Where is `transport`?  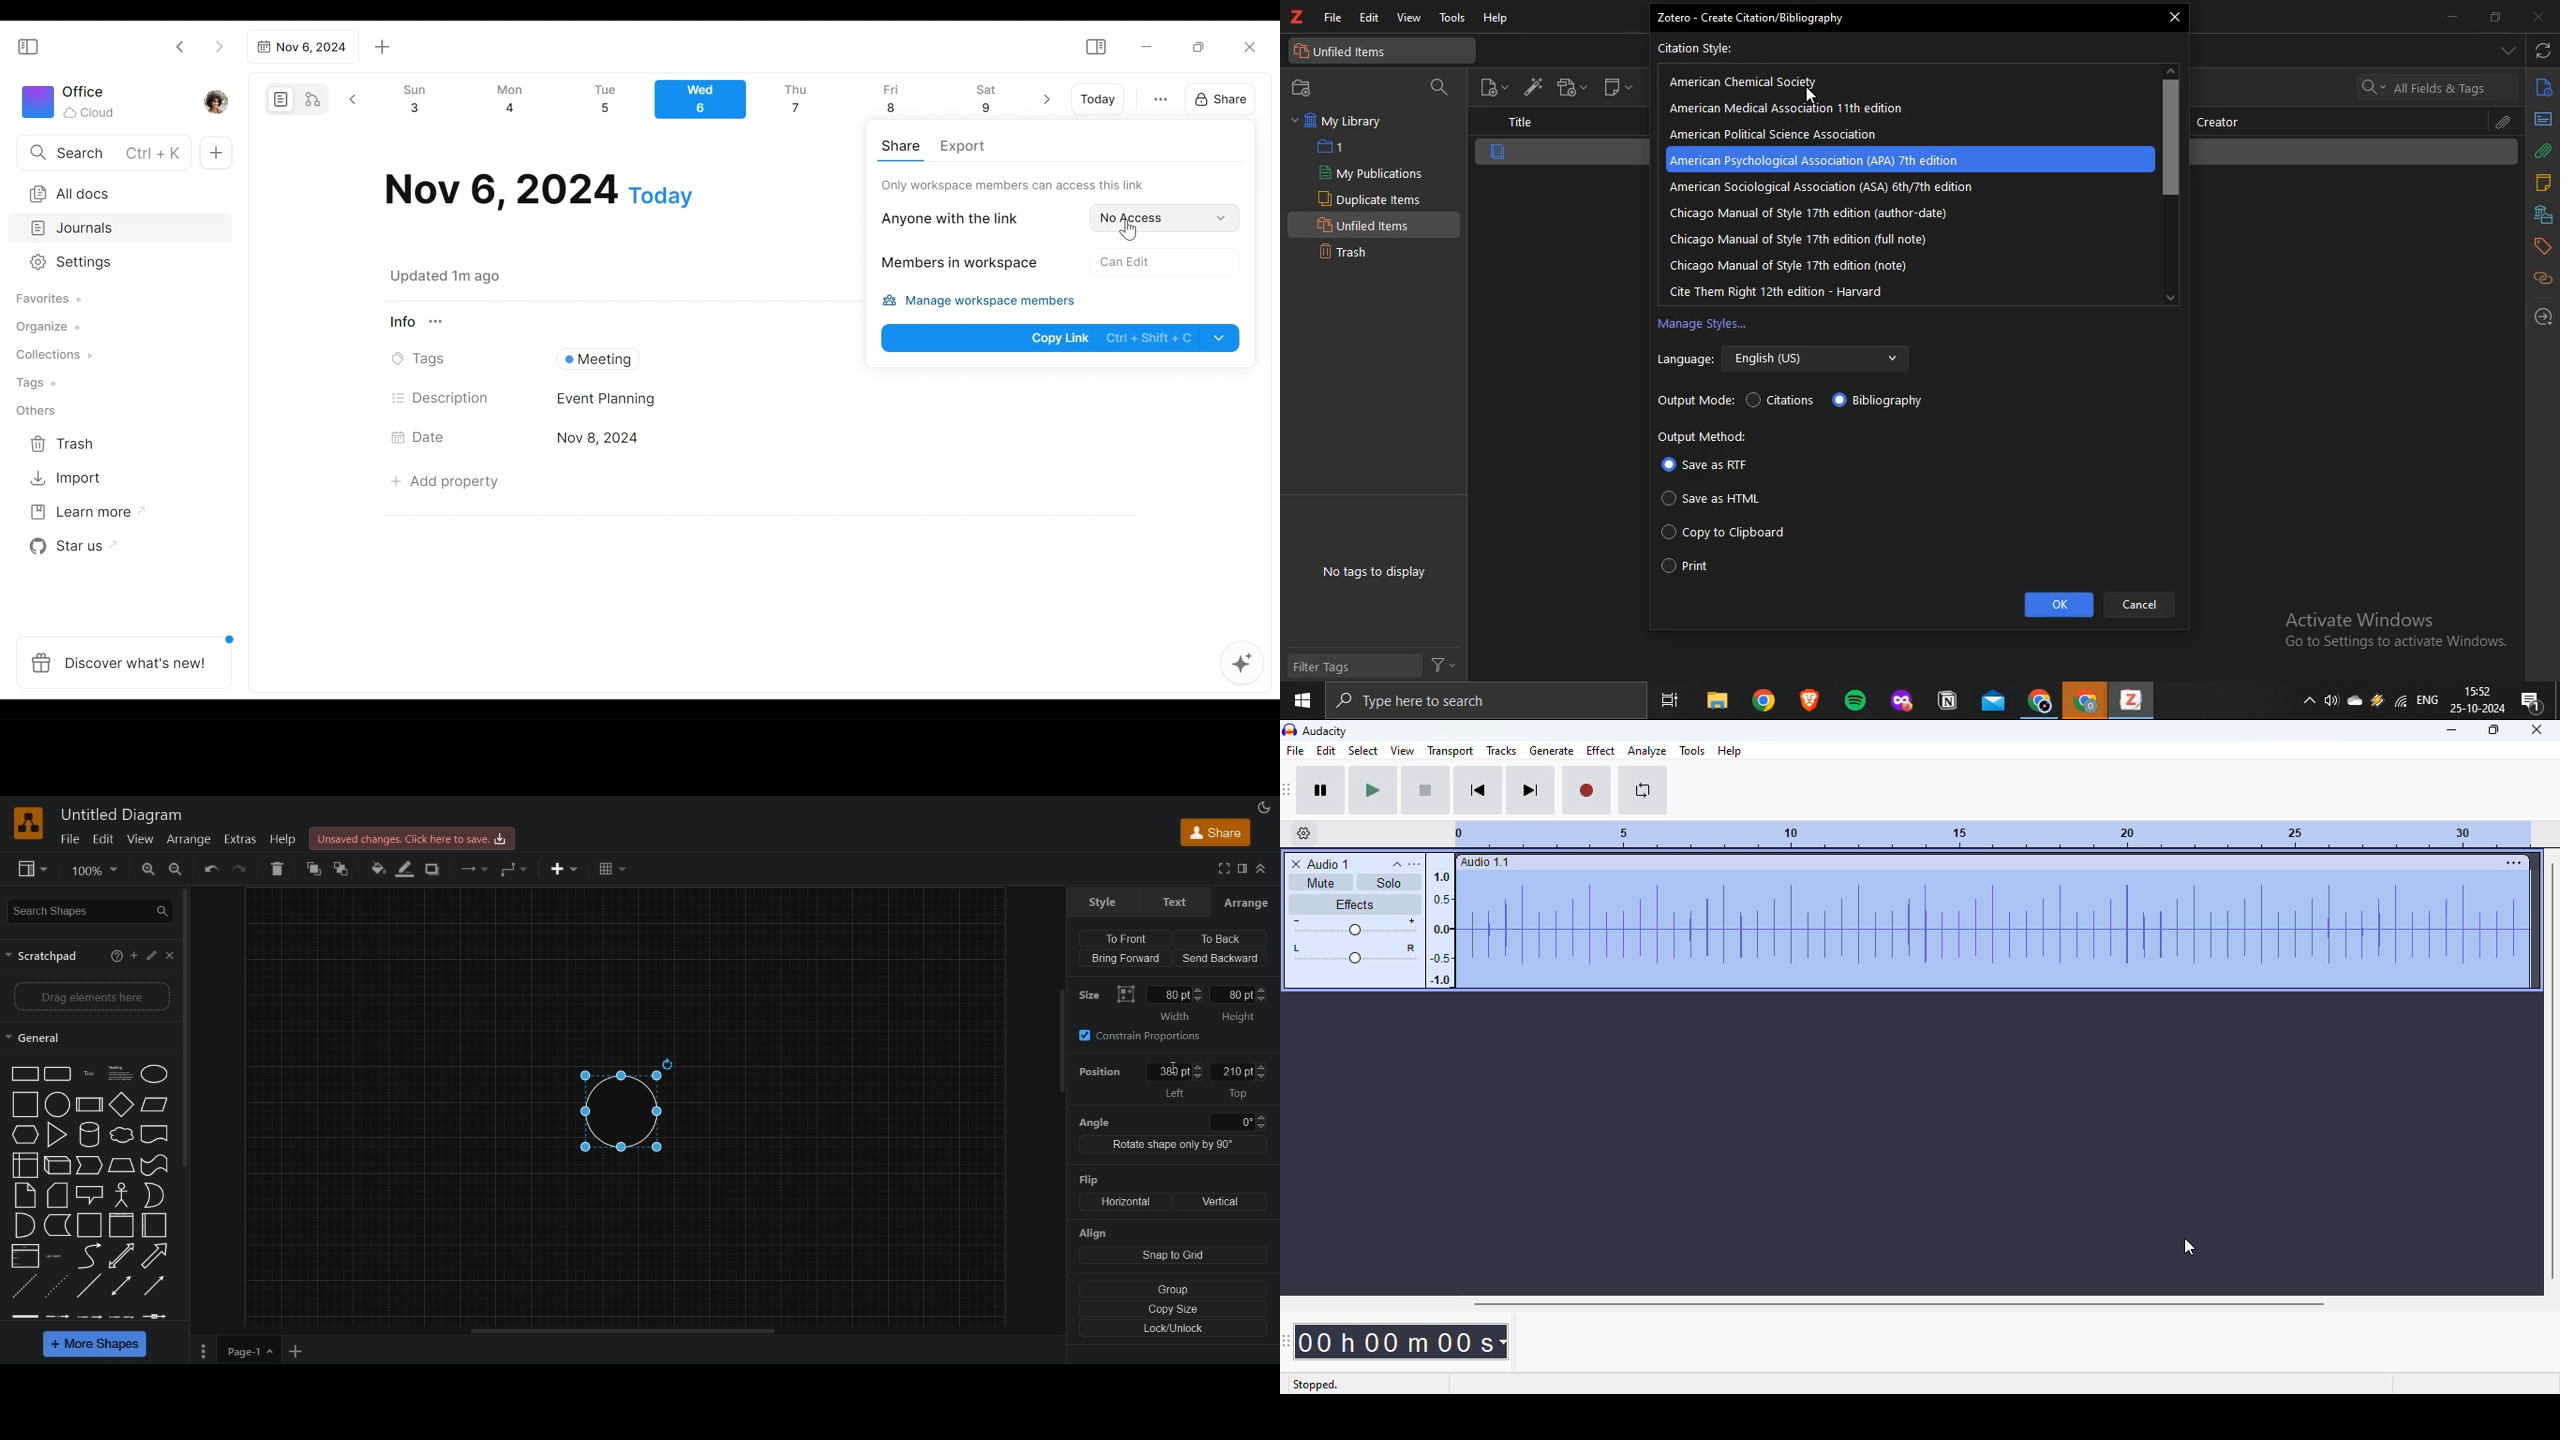
transport is located at coordinates (1450, 751).